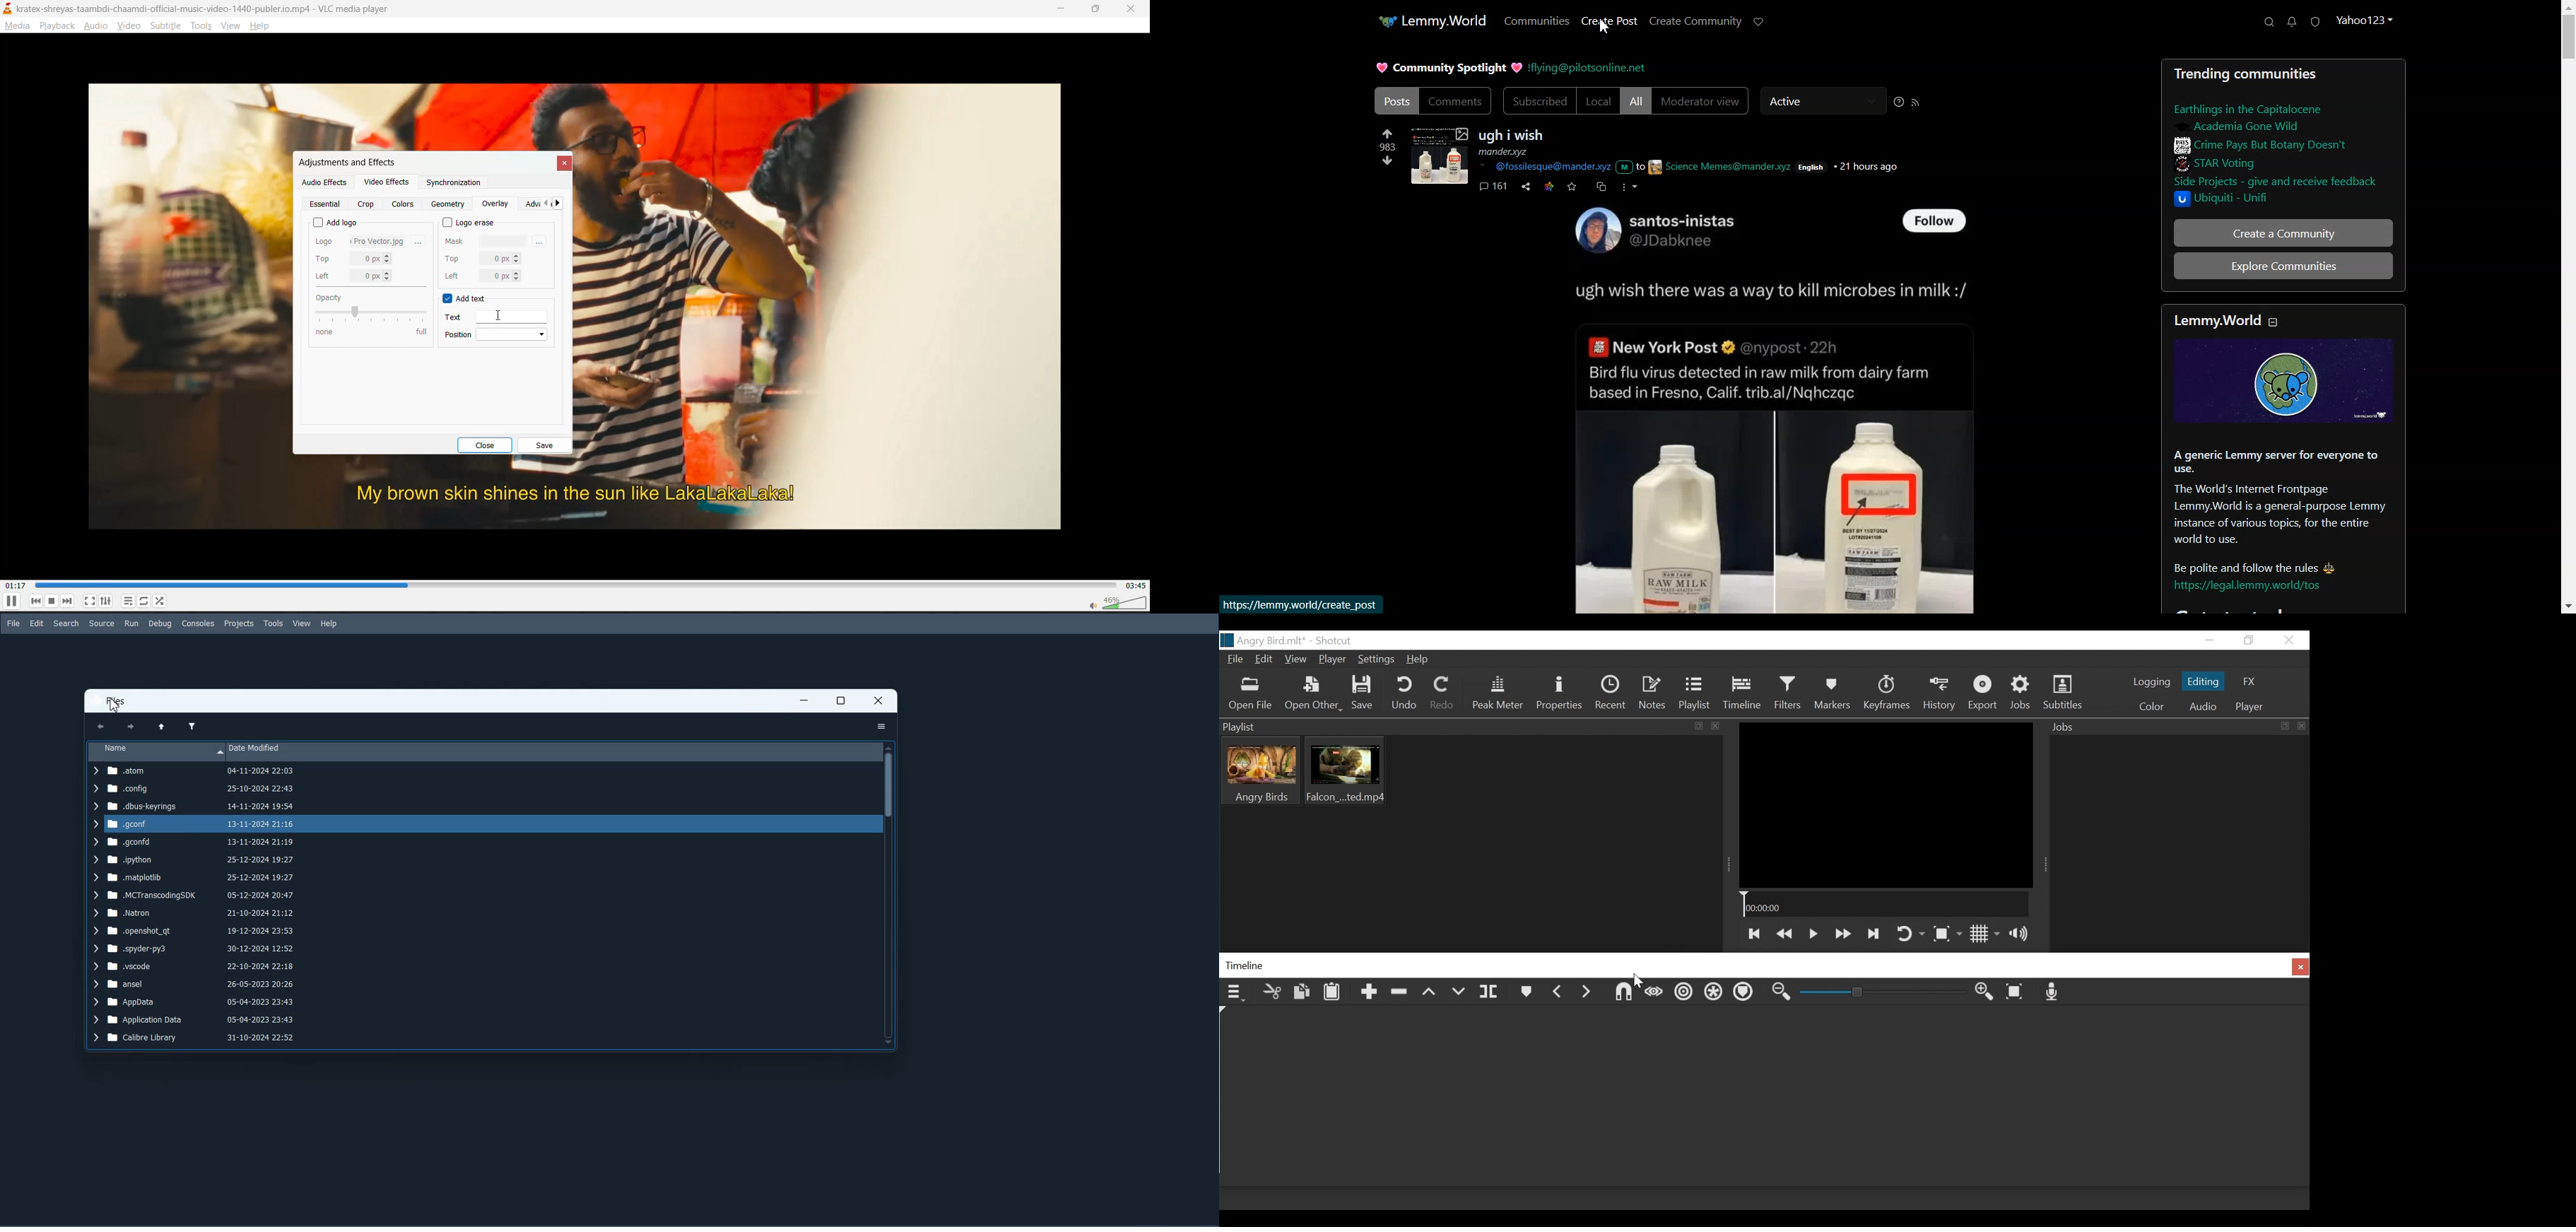 The width and height of the screenshot is (2576, 1232). I want to click on View, so click(302, 624).